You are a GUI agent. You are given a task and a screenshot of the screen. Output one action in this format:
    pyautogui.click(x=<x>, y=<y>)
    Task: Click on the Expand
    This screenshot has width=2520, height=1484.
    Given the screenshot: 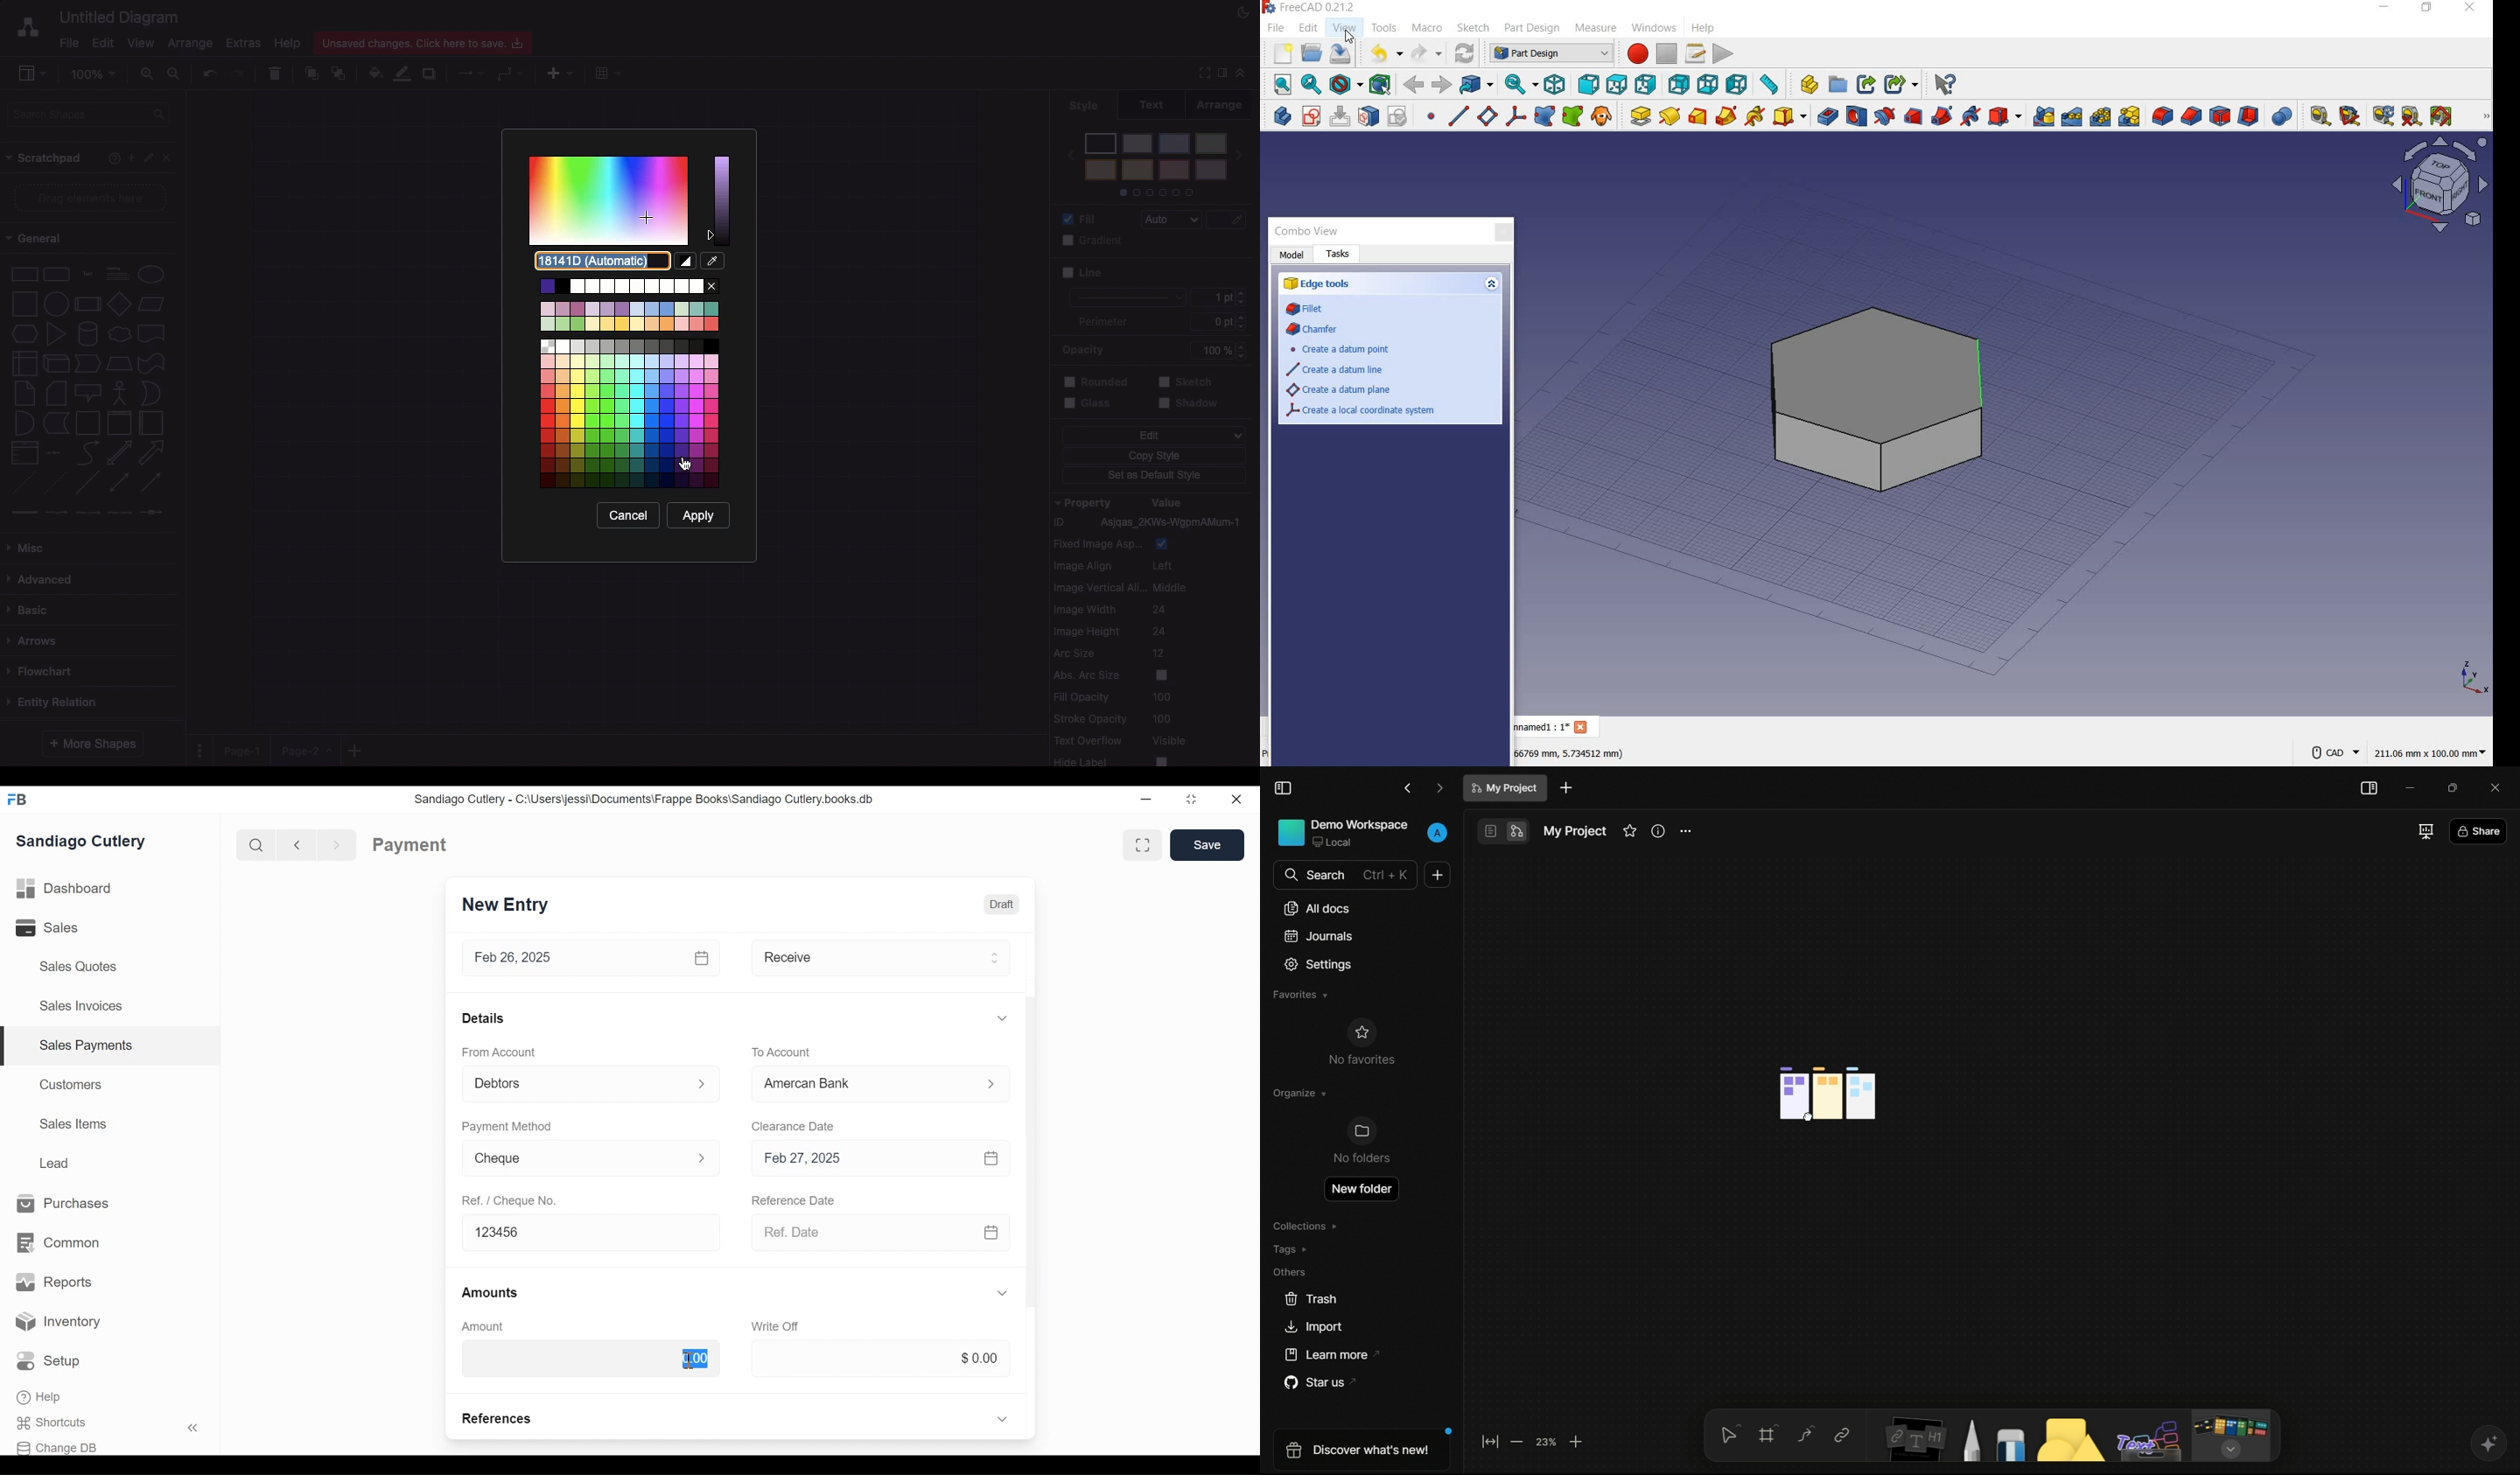 What is the action you would take?
    pyautogui.click(x=703, y=1085)
    